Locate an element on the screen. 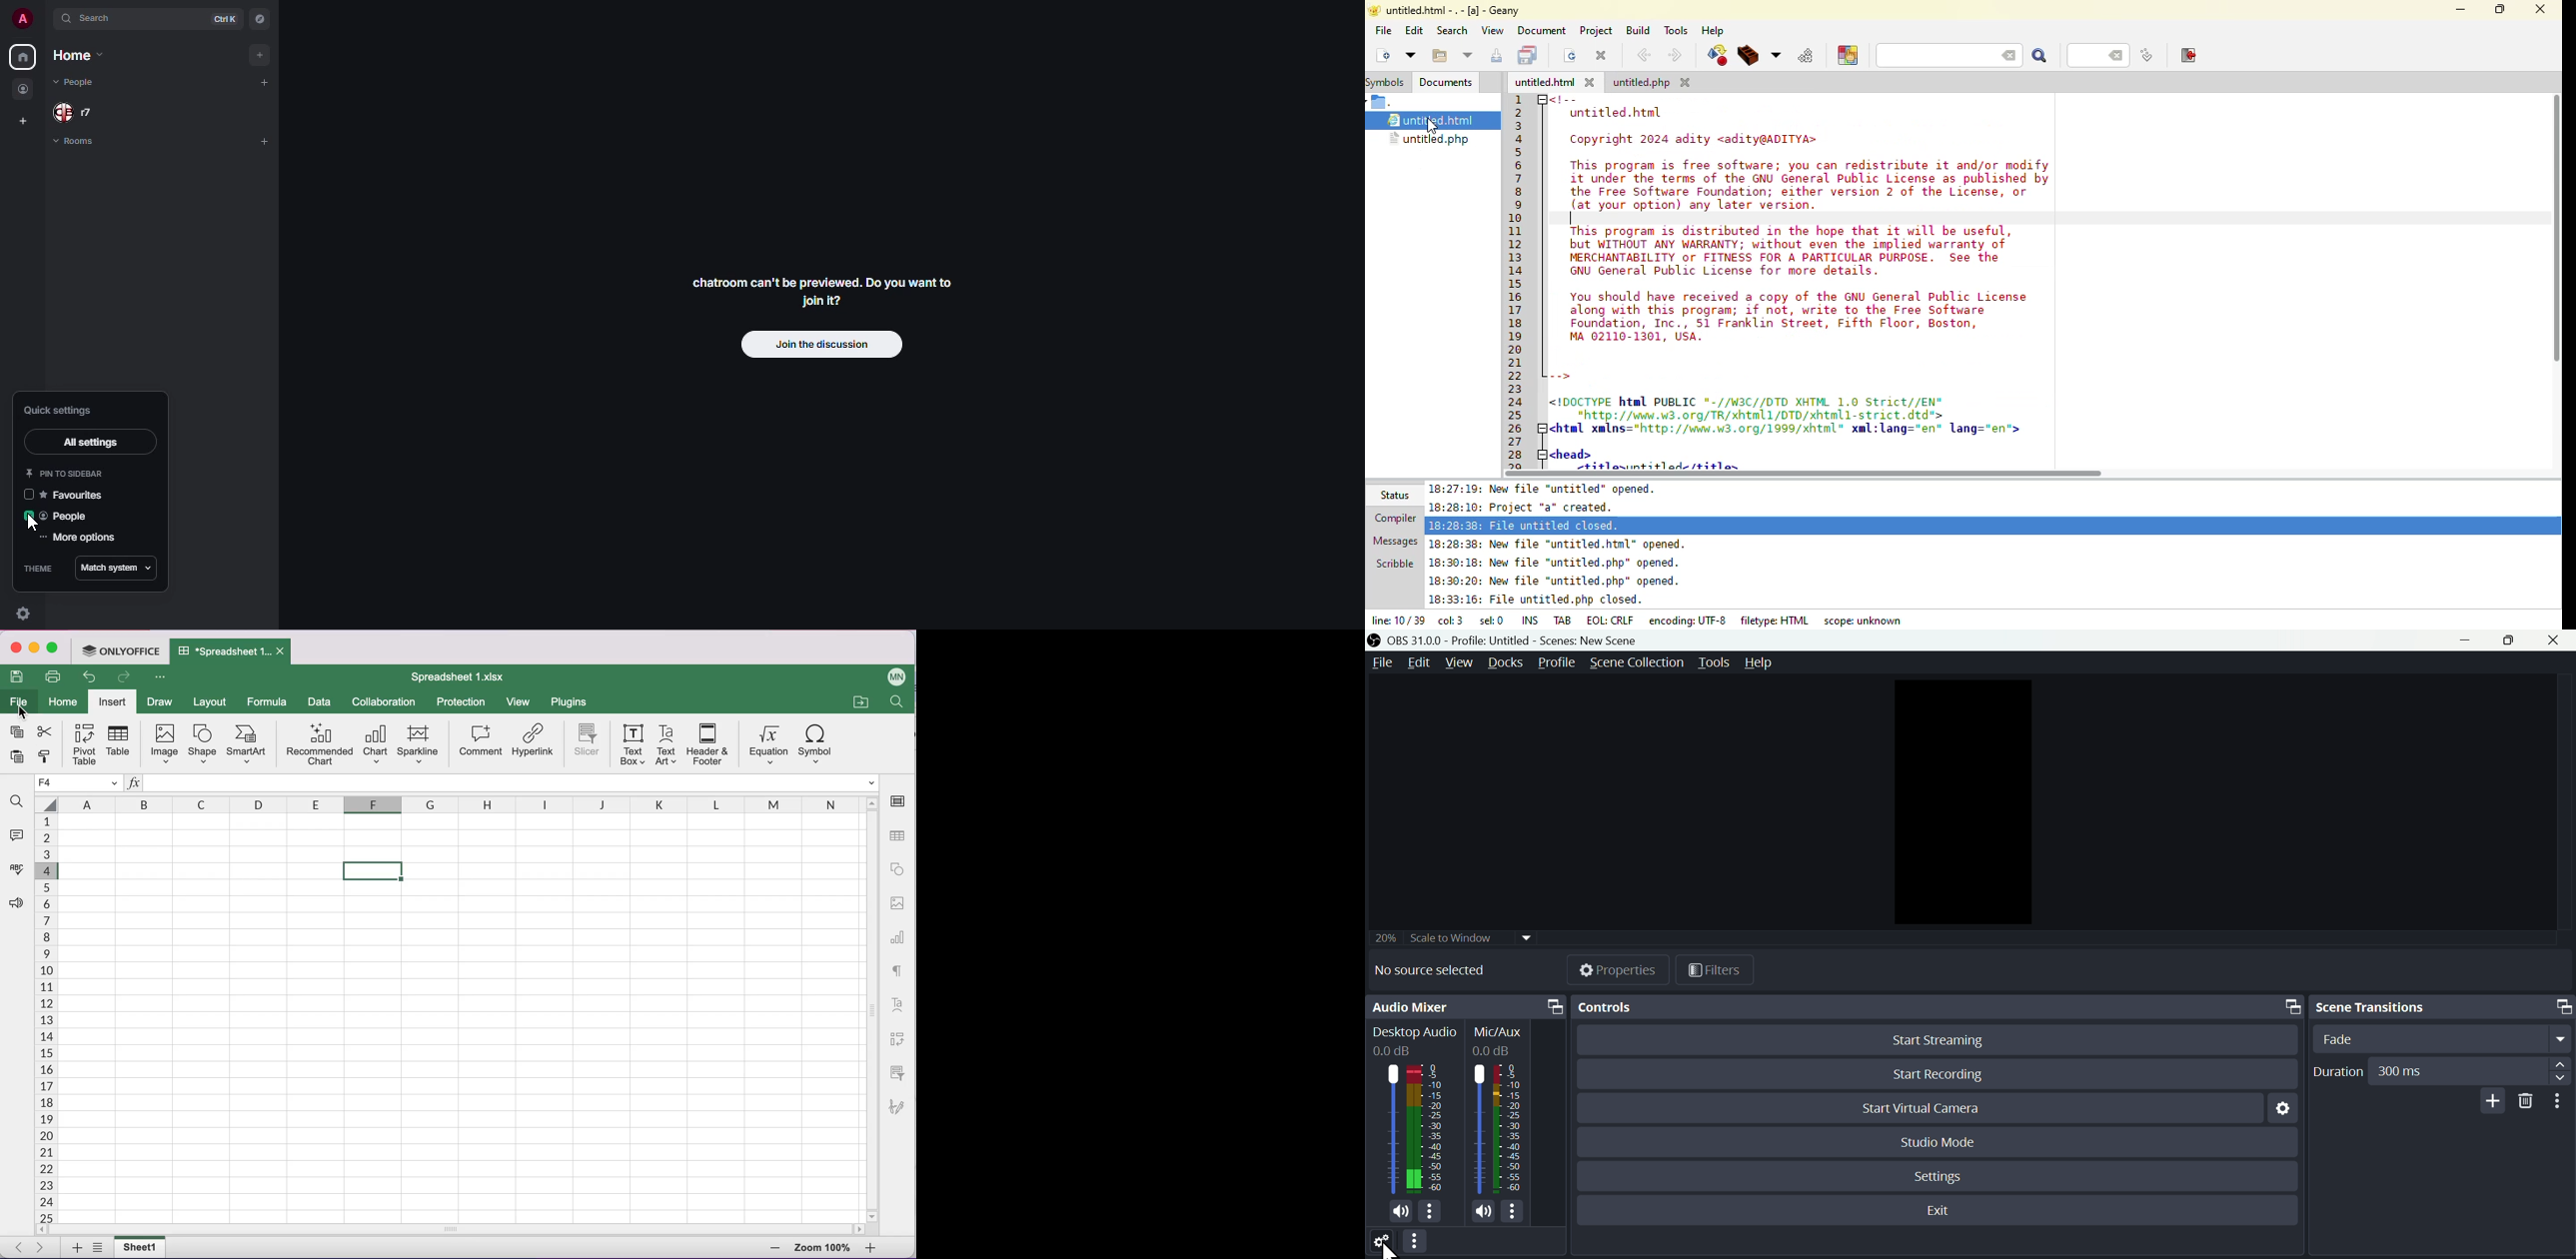 The height and width of the screenshot is (1260, 2576). add is located at coordinates (263, 143).